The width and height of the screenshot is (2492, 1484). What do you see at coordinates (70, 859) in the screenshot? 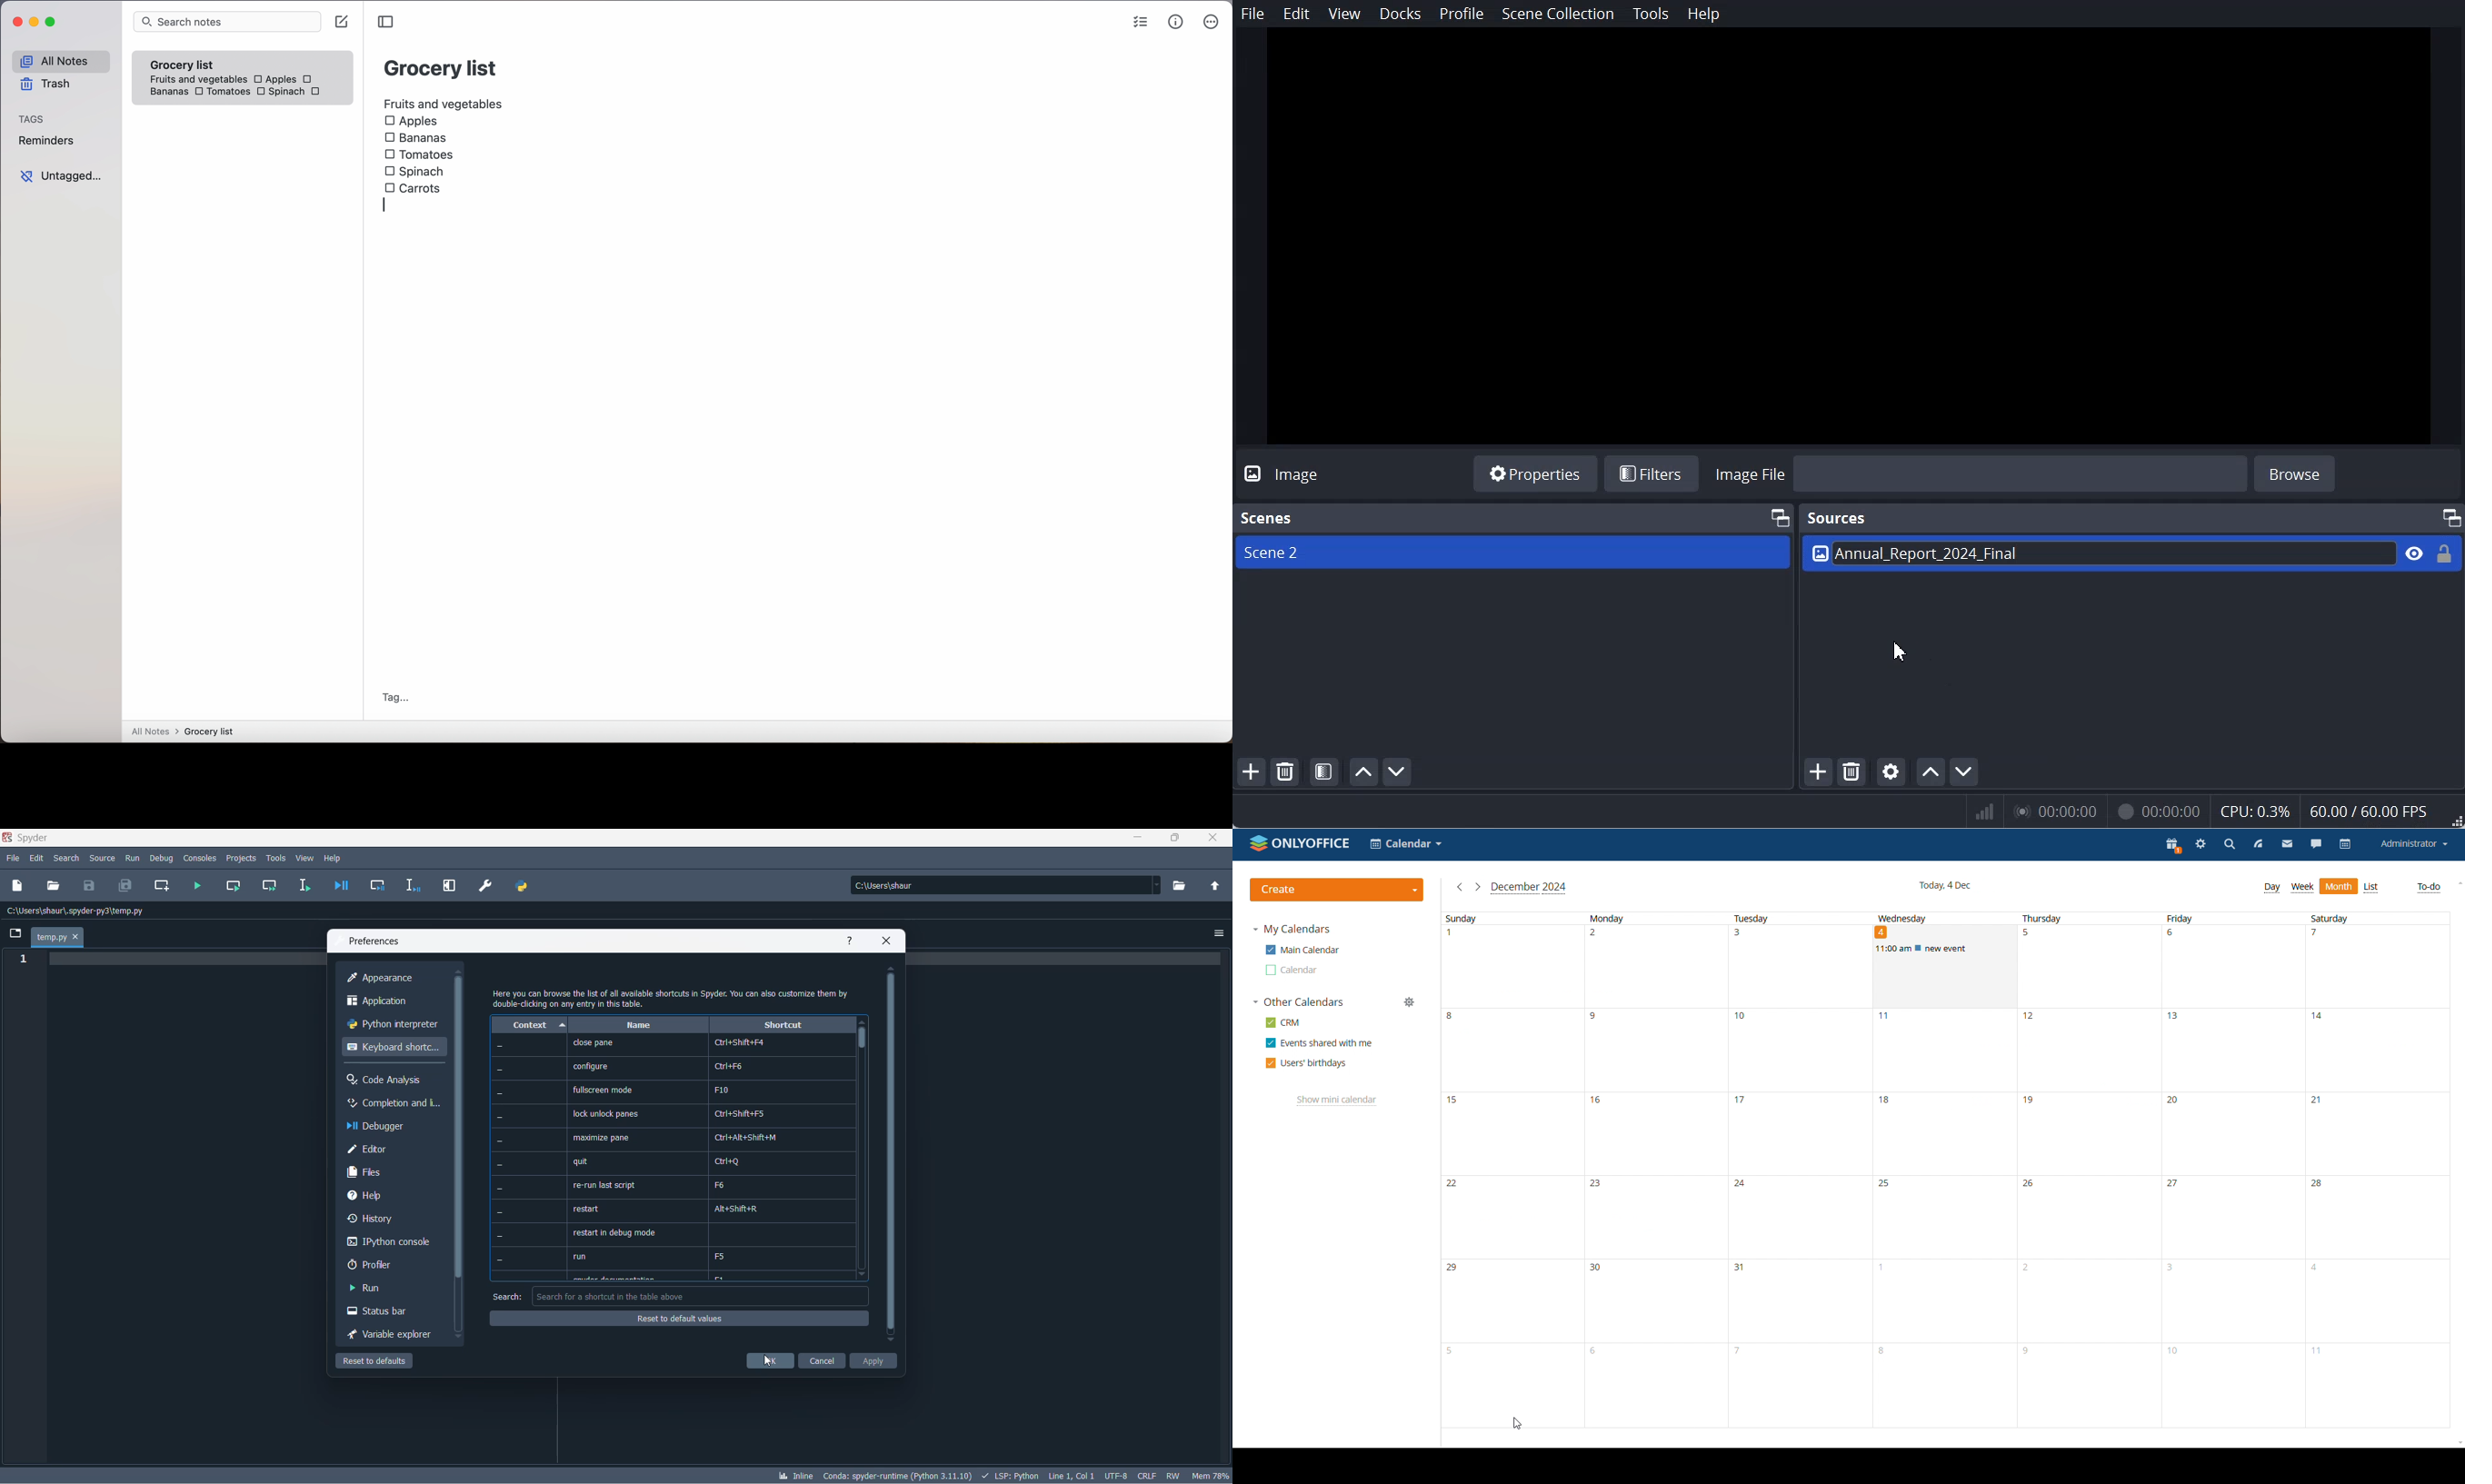
I see `search` at bounding box center [70, 859].